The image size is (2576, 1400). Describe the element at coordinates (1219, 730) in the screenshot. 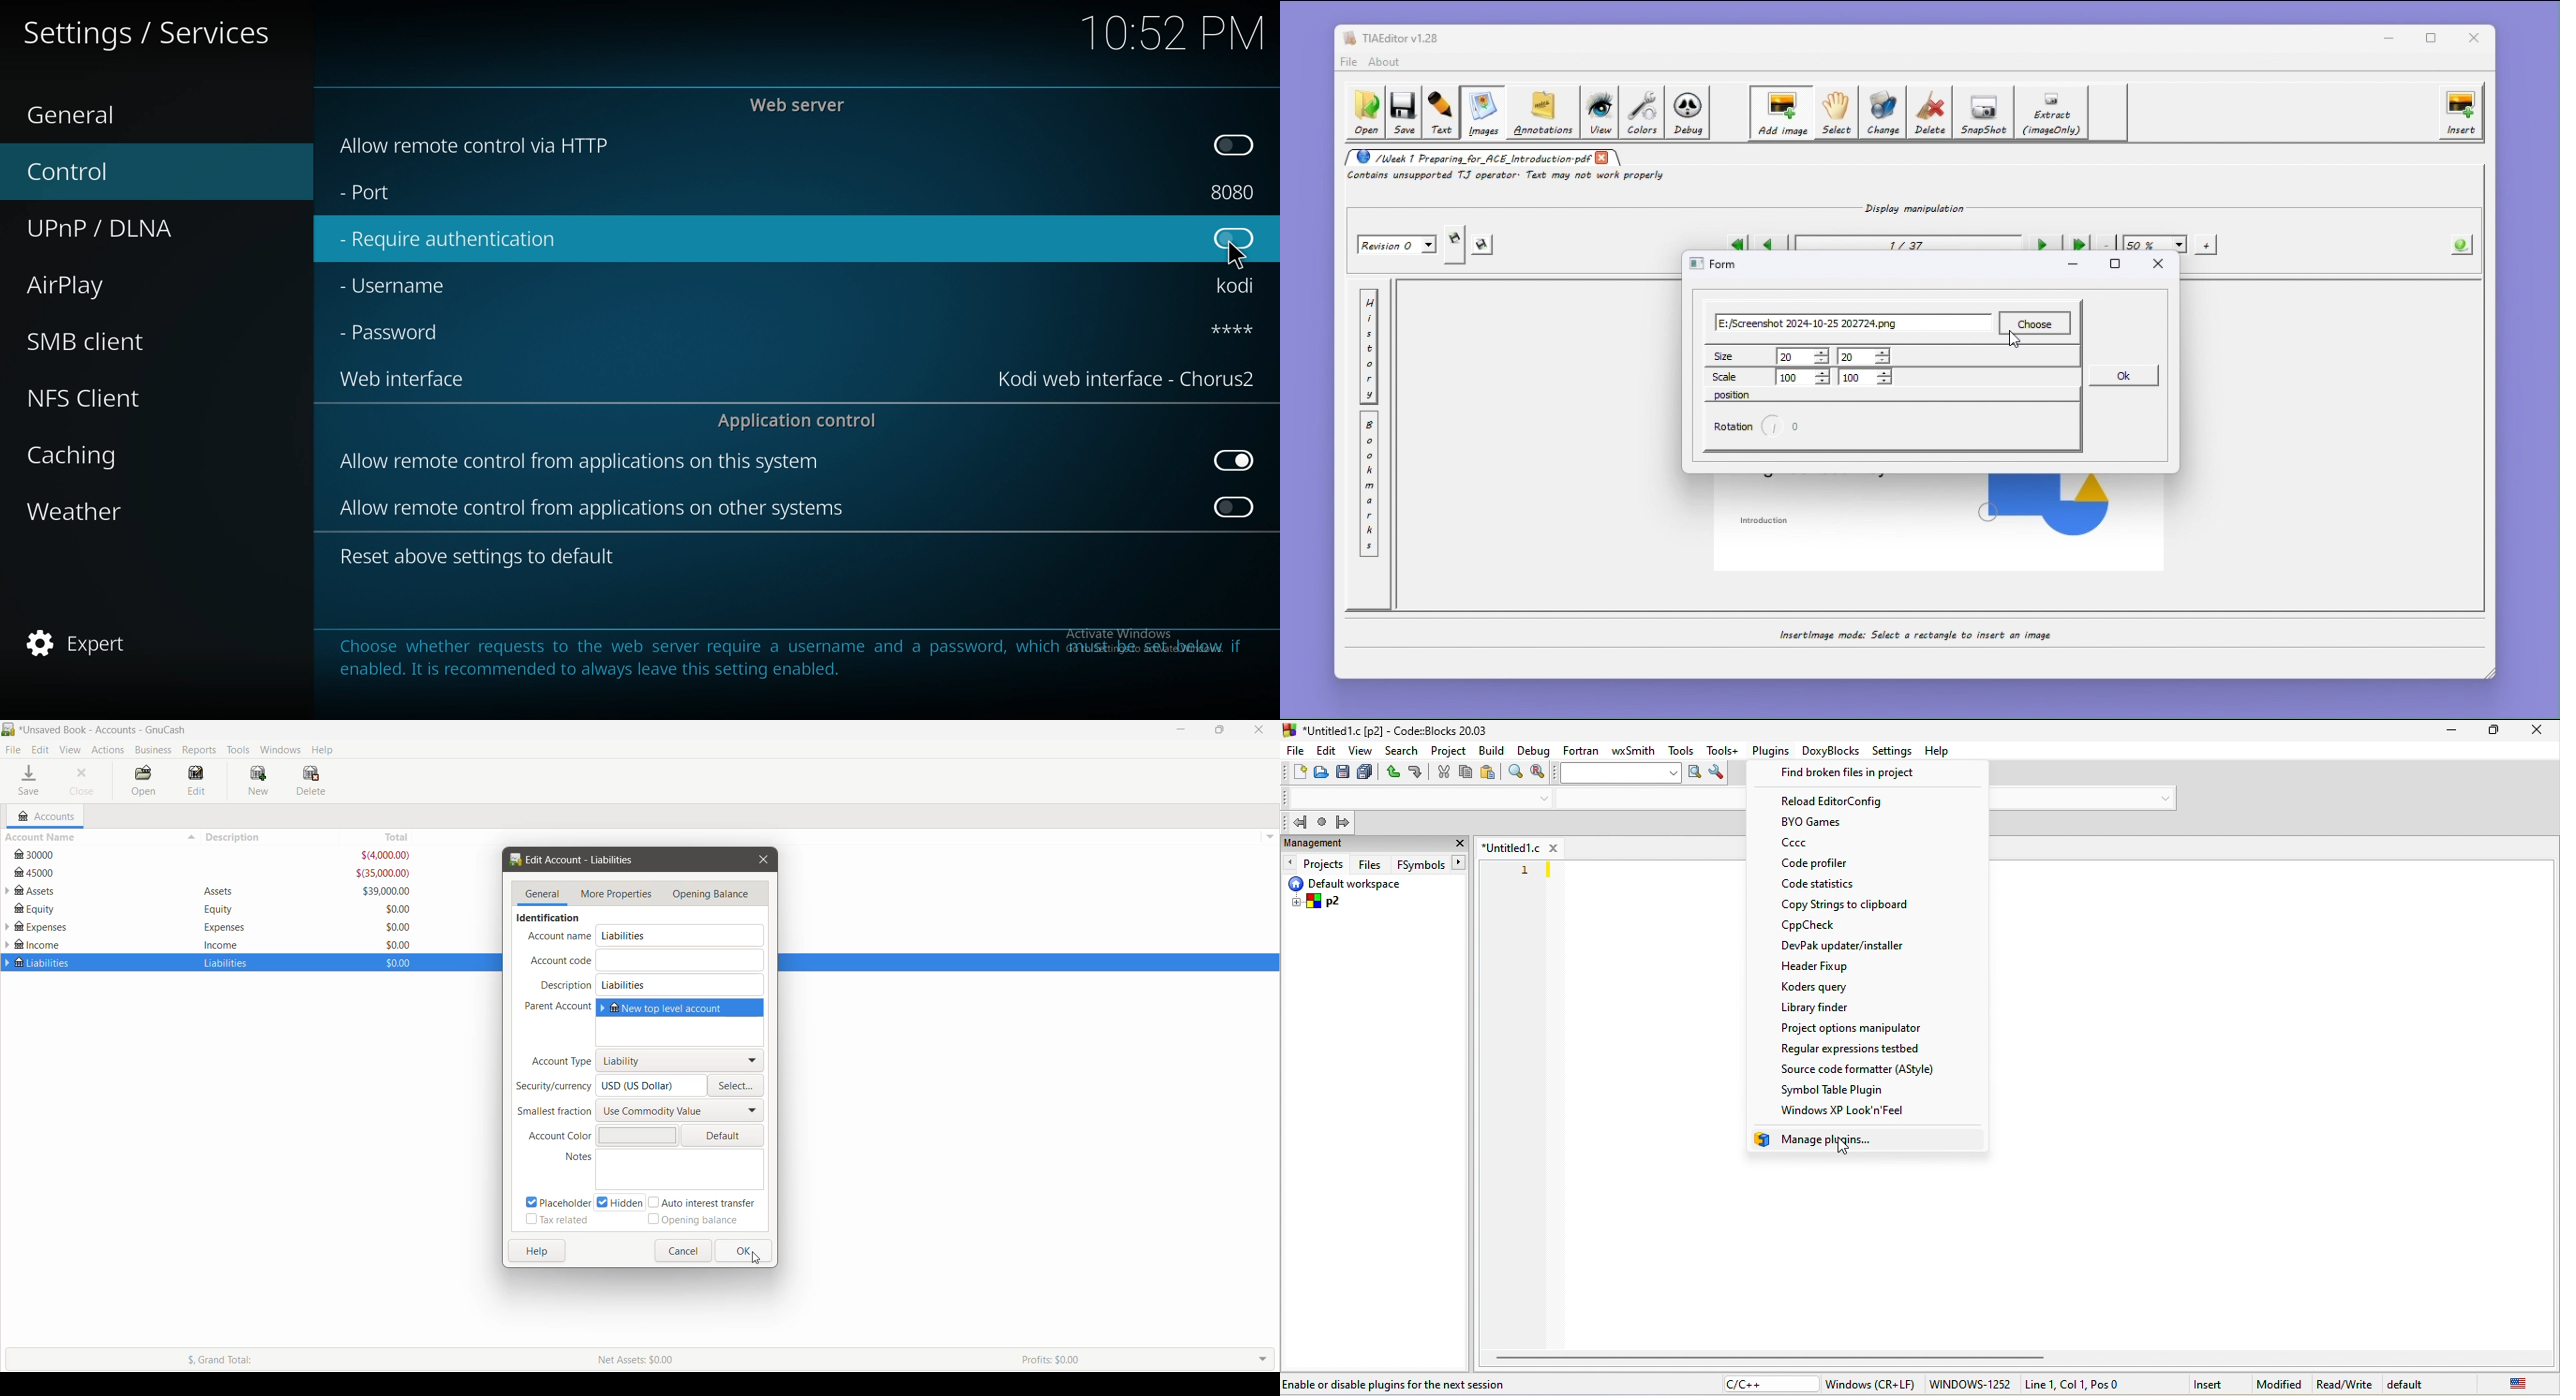

I see `Restore Down` at that location.